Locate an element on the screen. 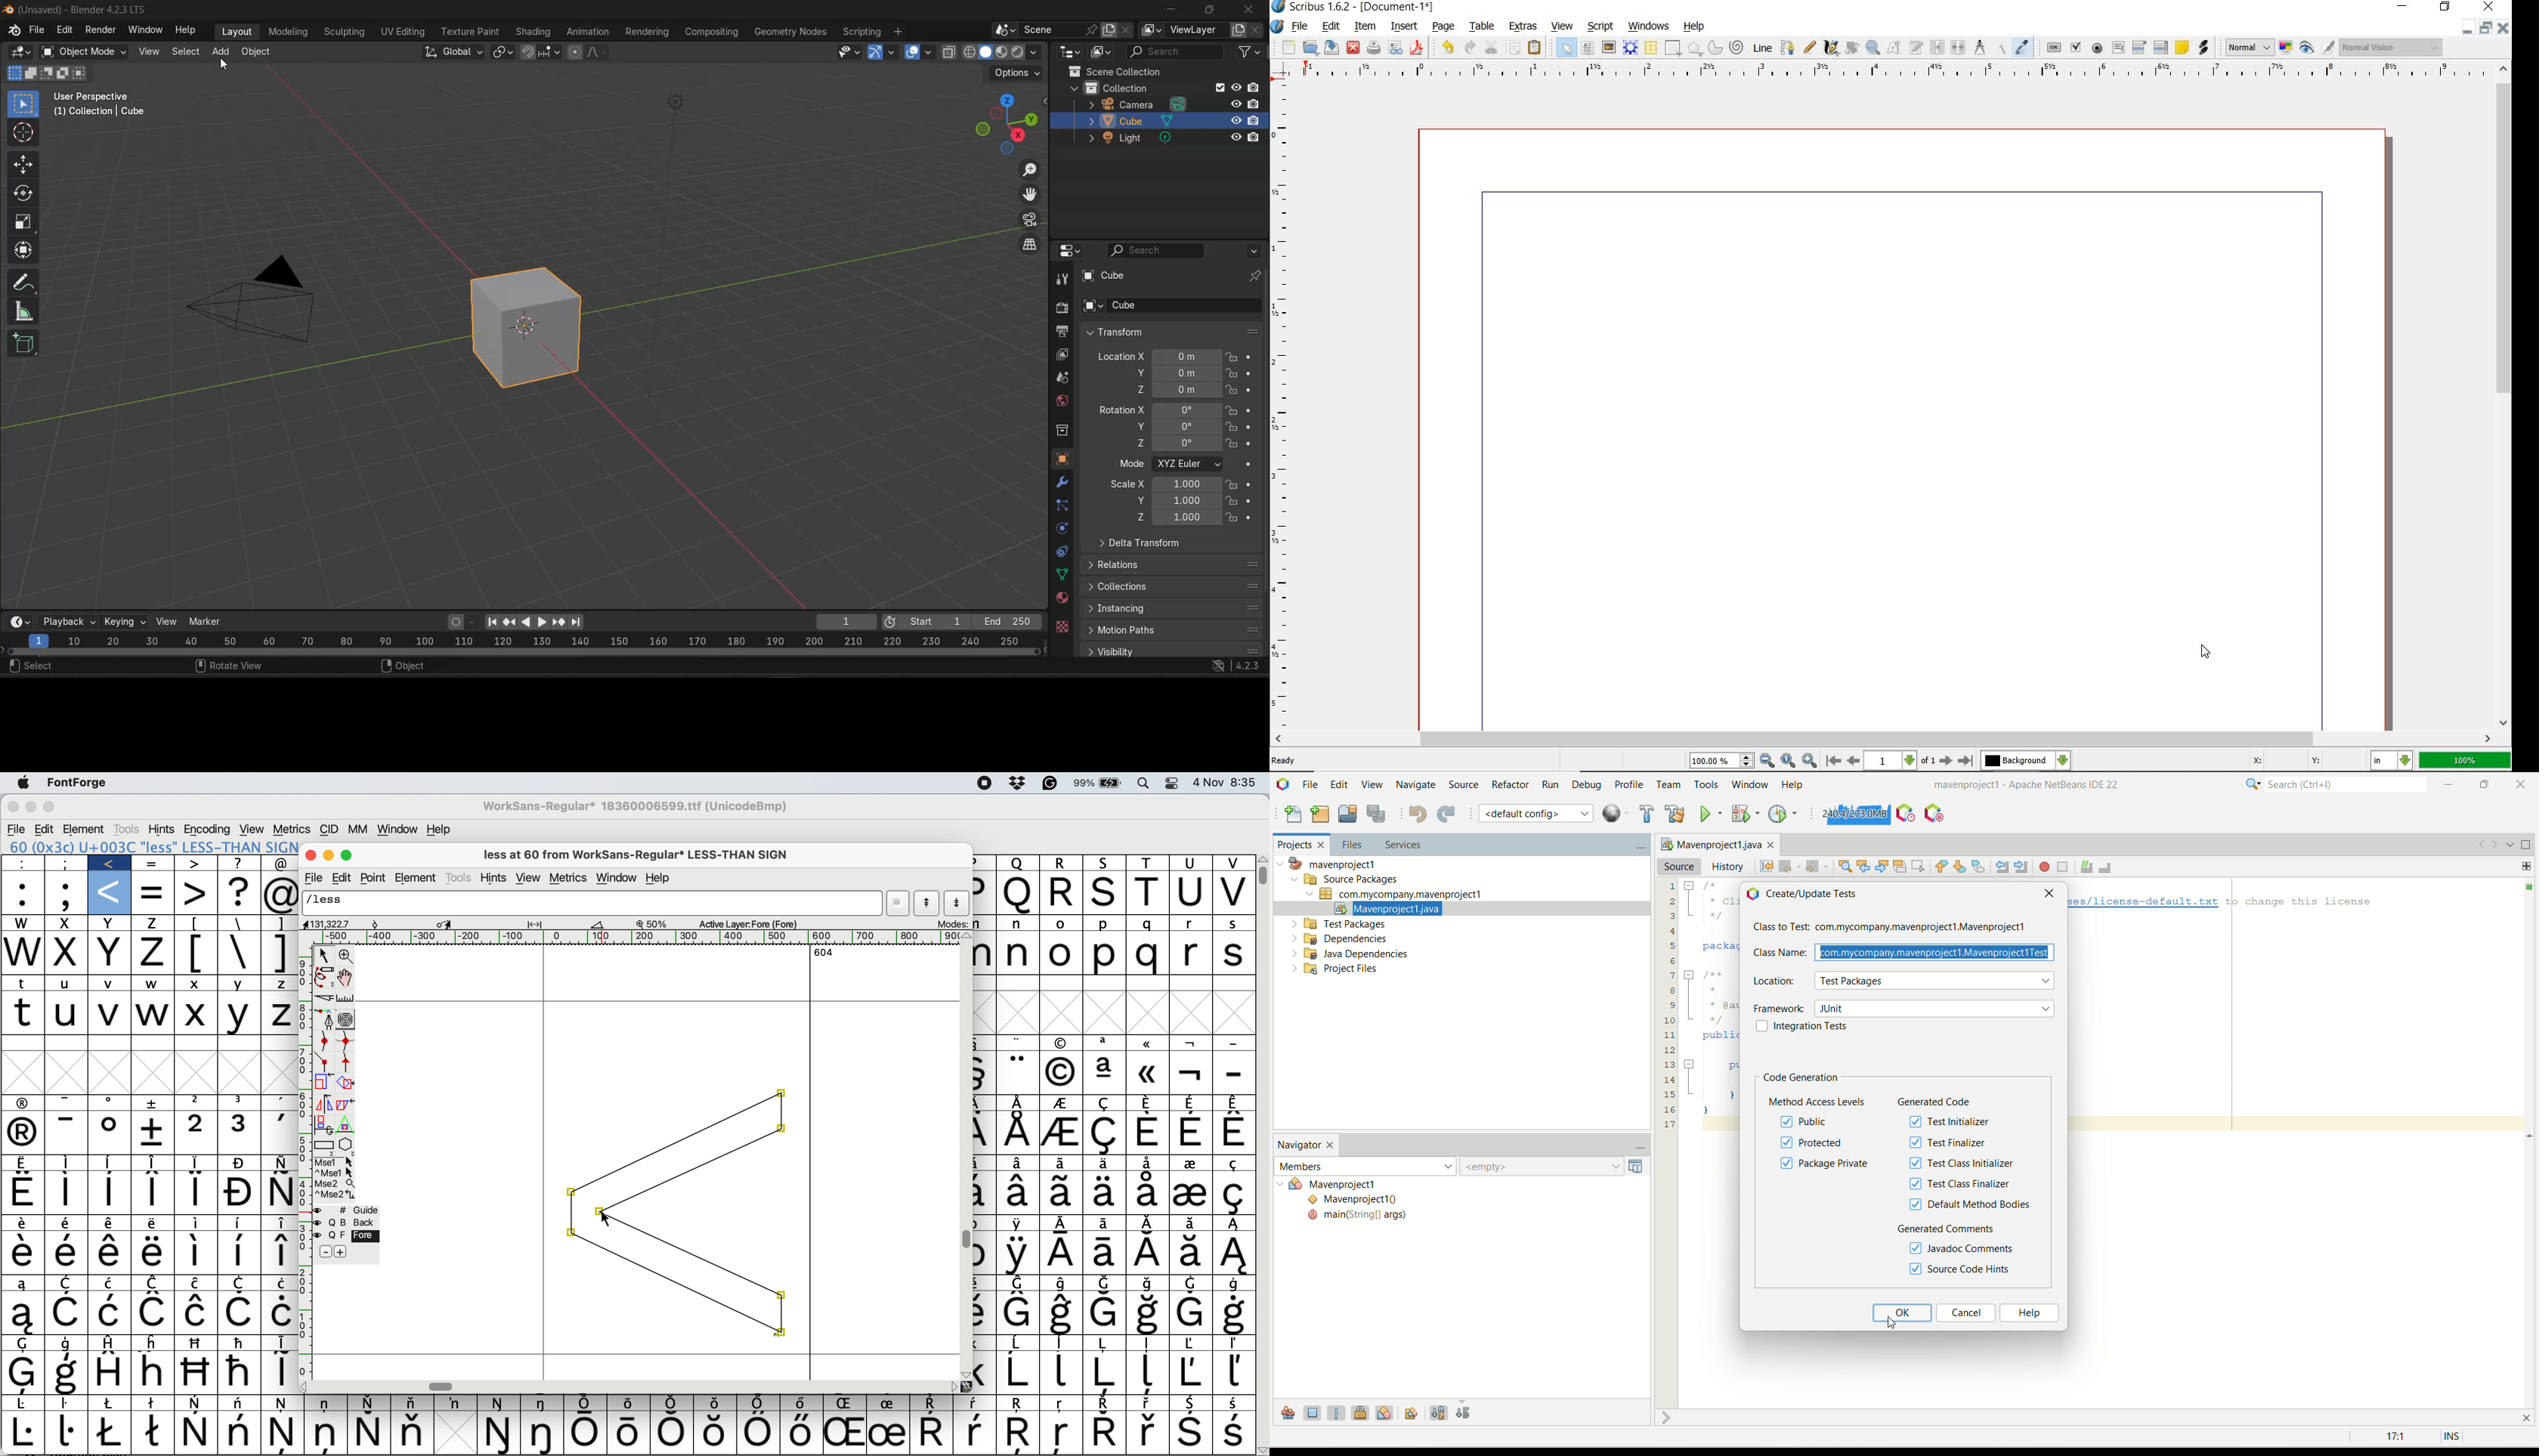  Symbol is located at coordinates (760, 1403).